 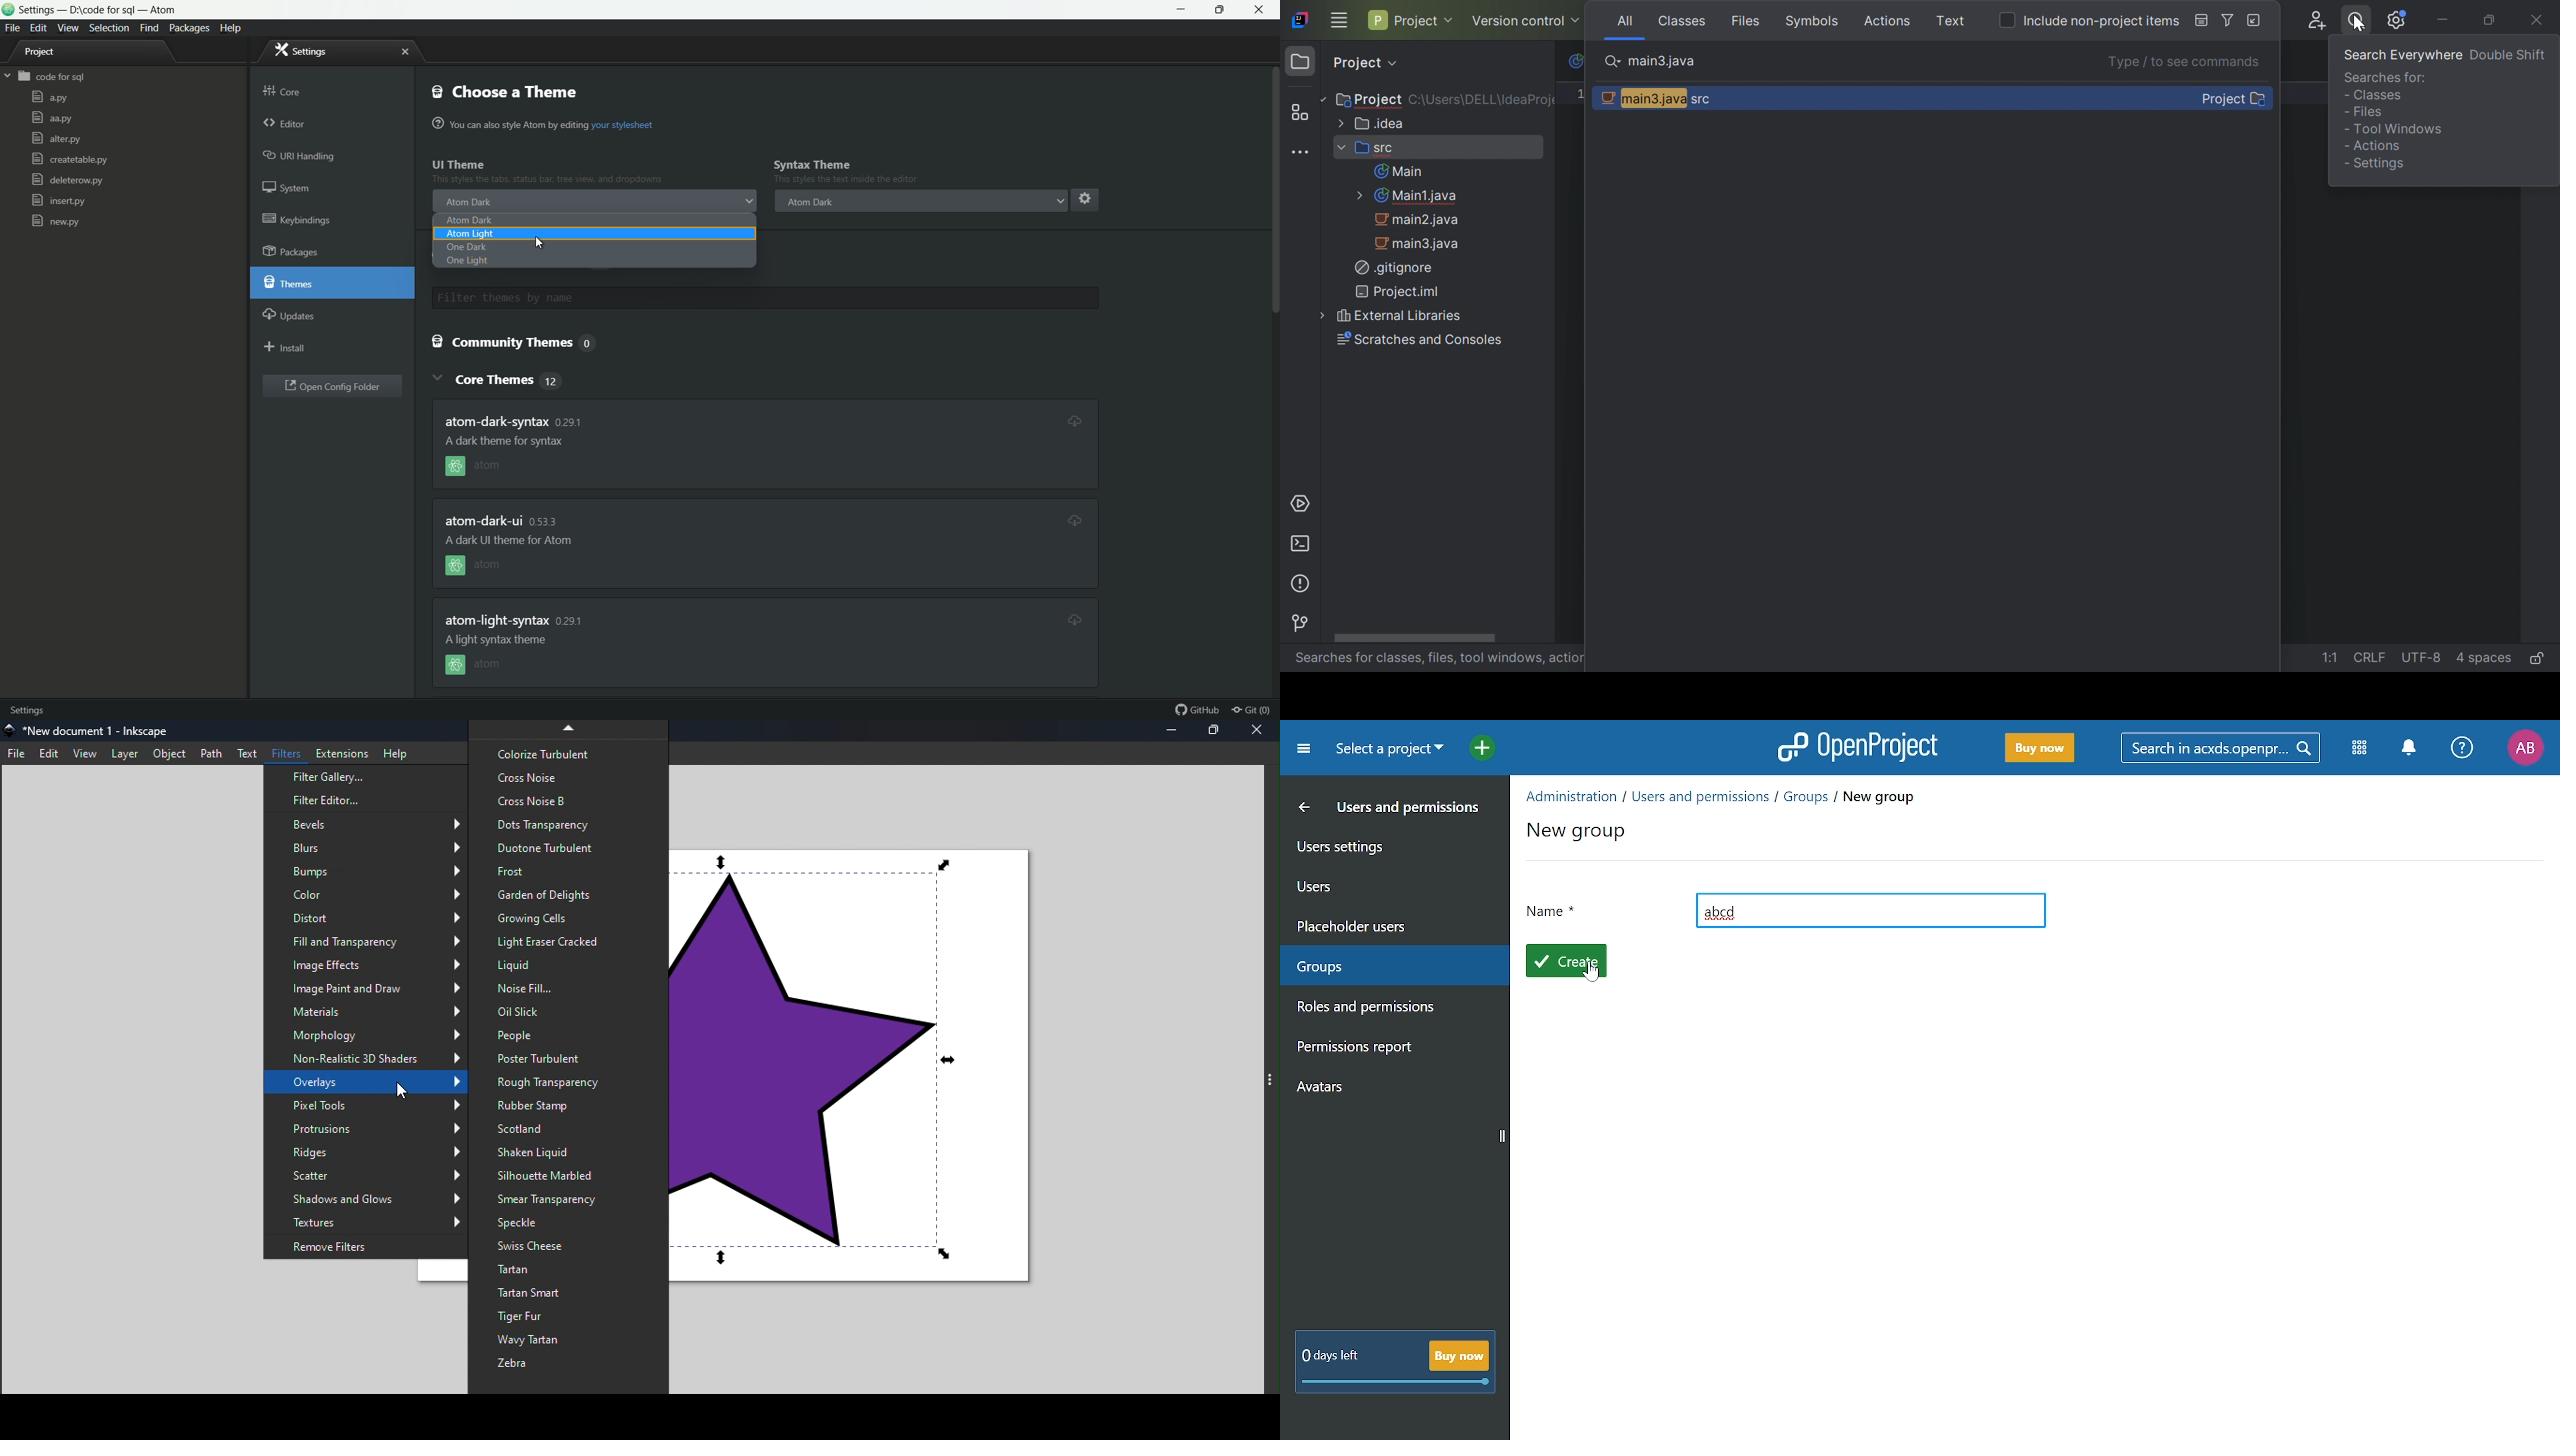 What do you see at coordinates (400, 751) in the screenshot?
I see `Help` at bounding box center [400, 751].